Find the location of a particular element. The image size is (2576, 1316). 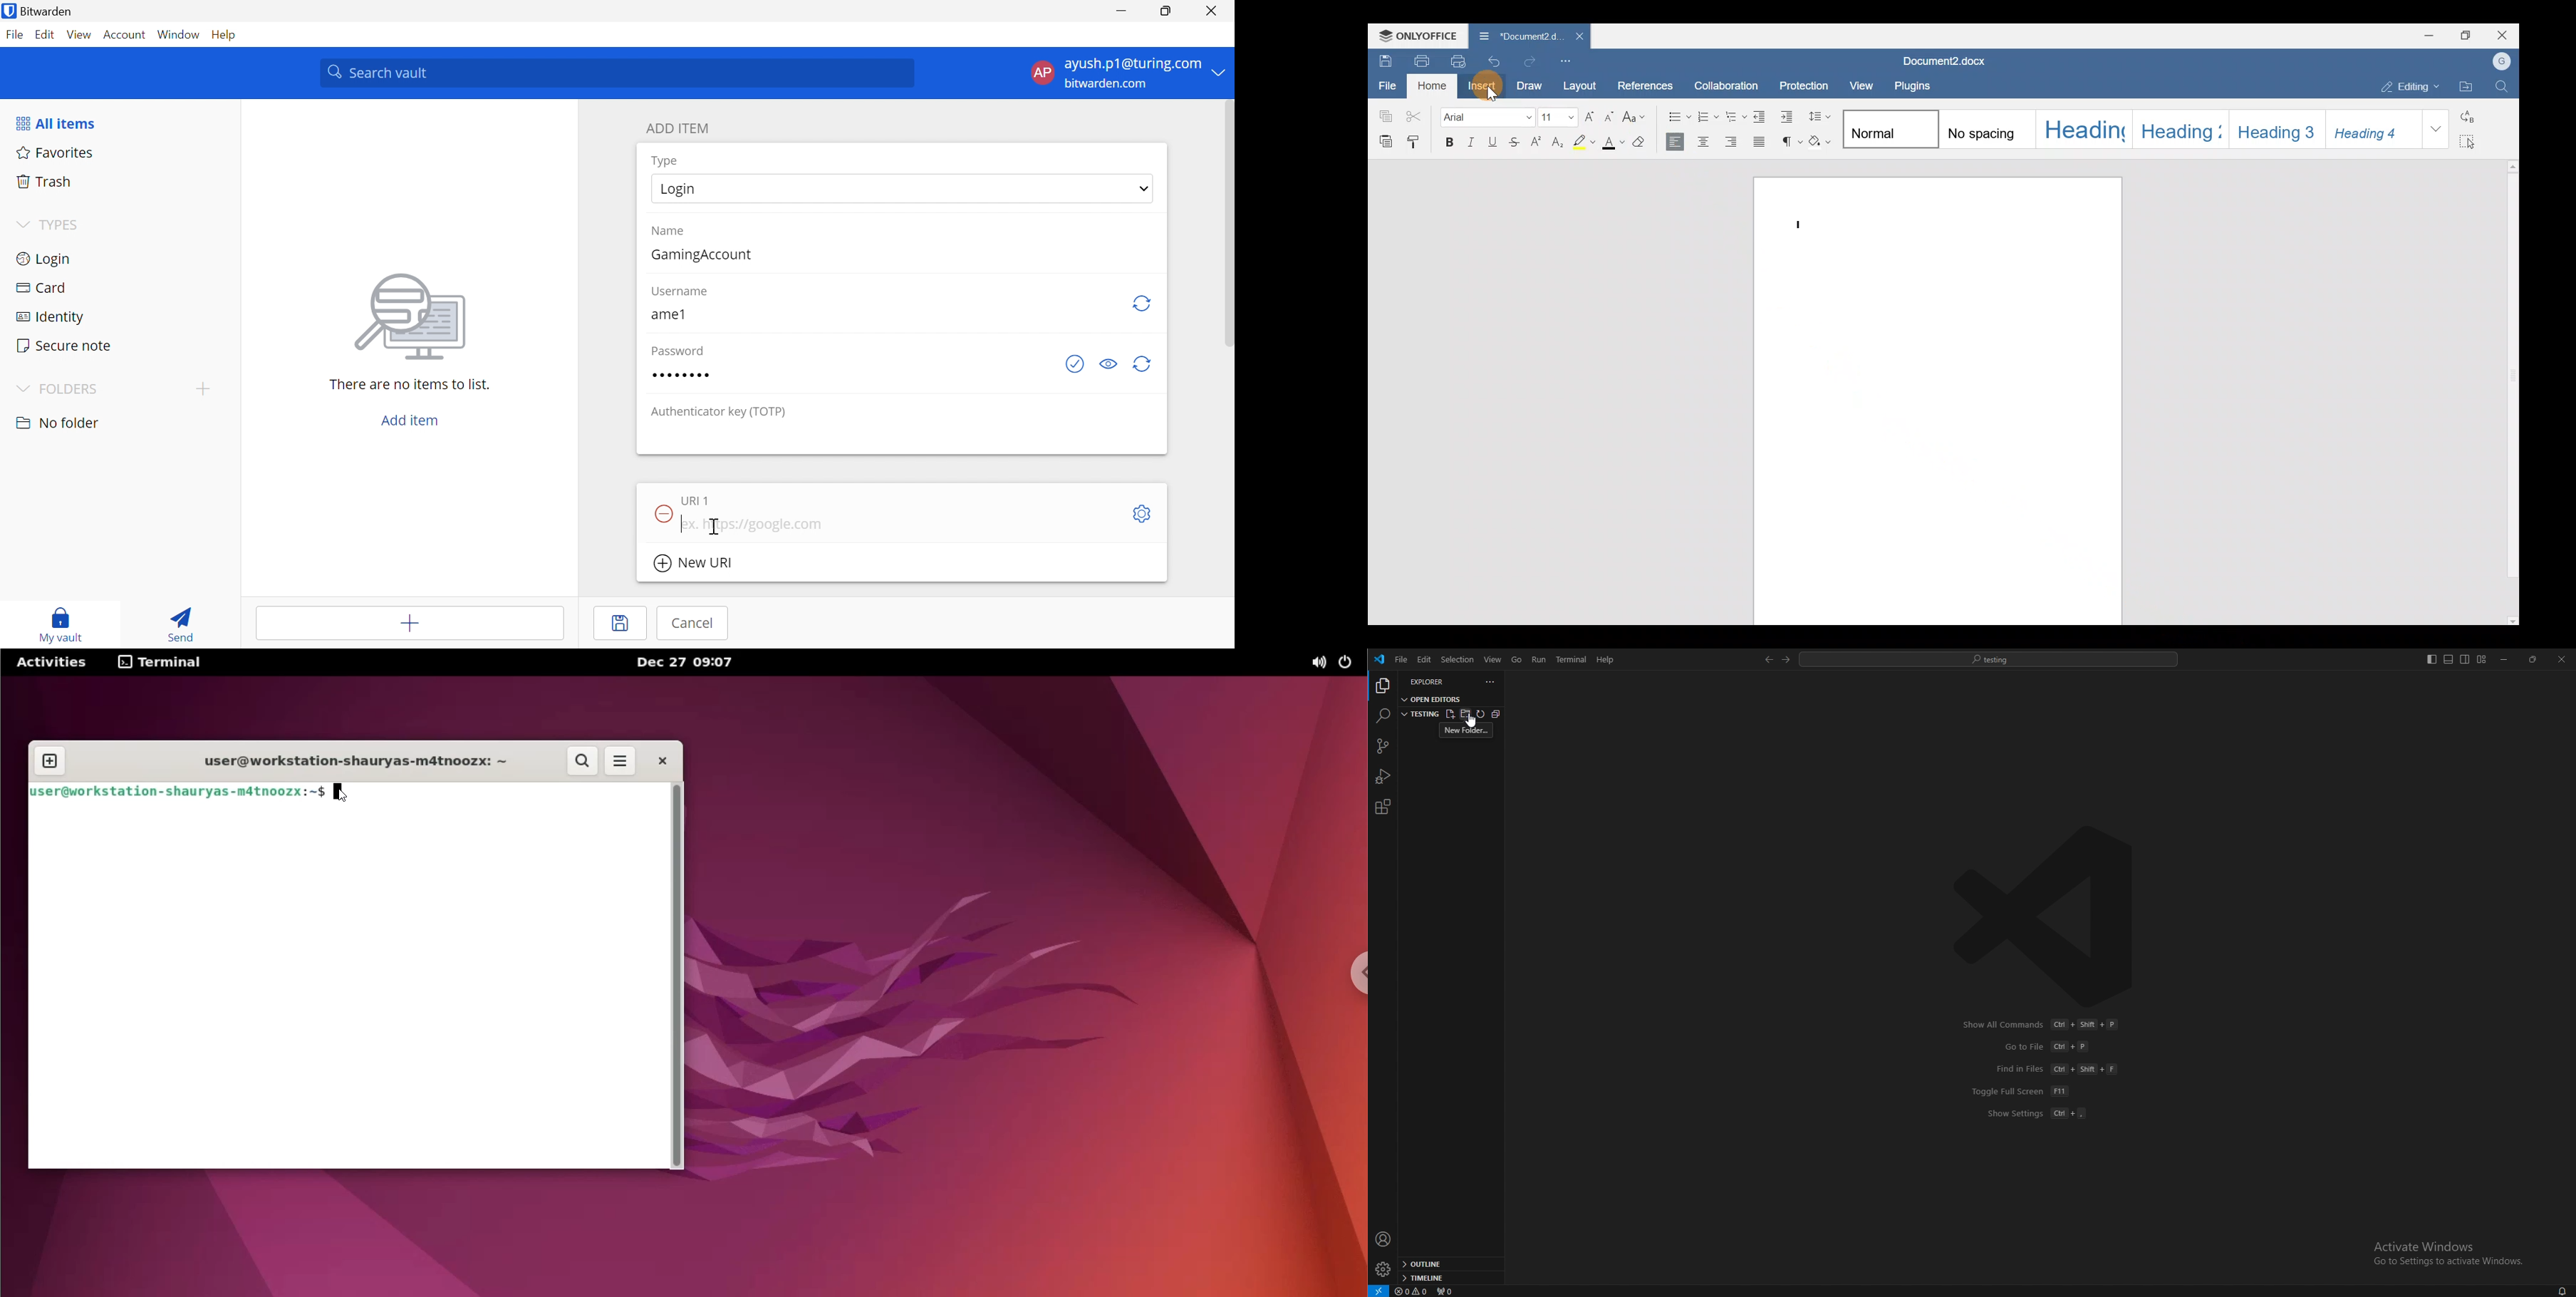

chrome options is located at coordinates (1355, 977).